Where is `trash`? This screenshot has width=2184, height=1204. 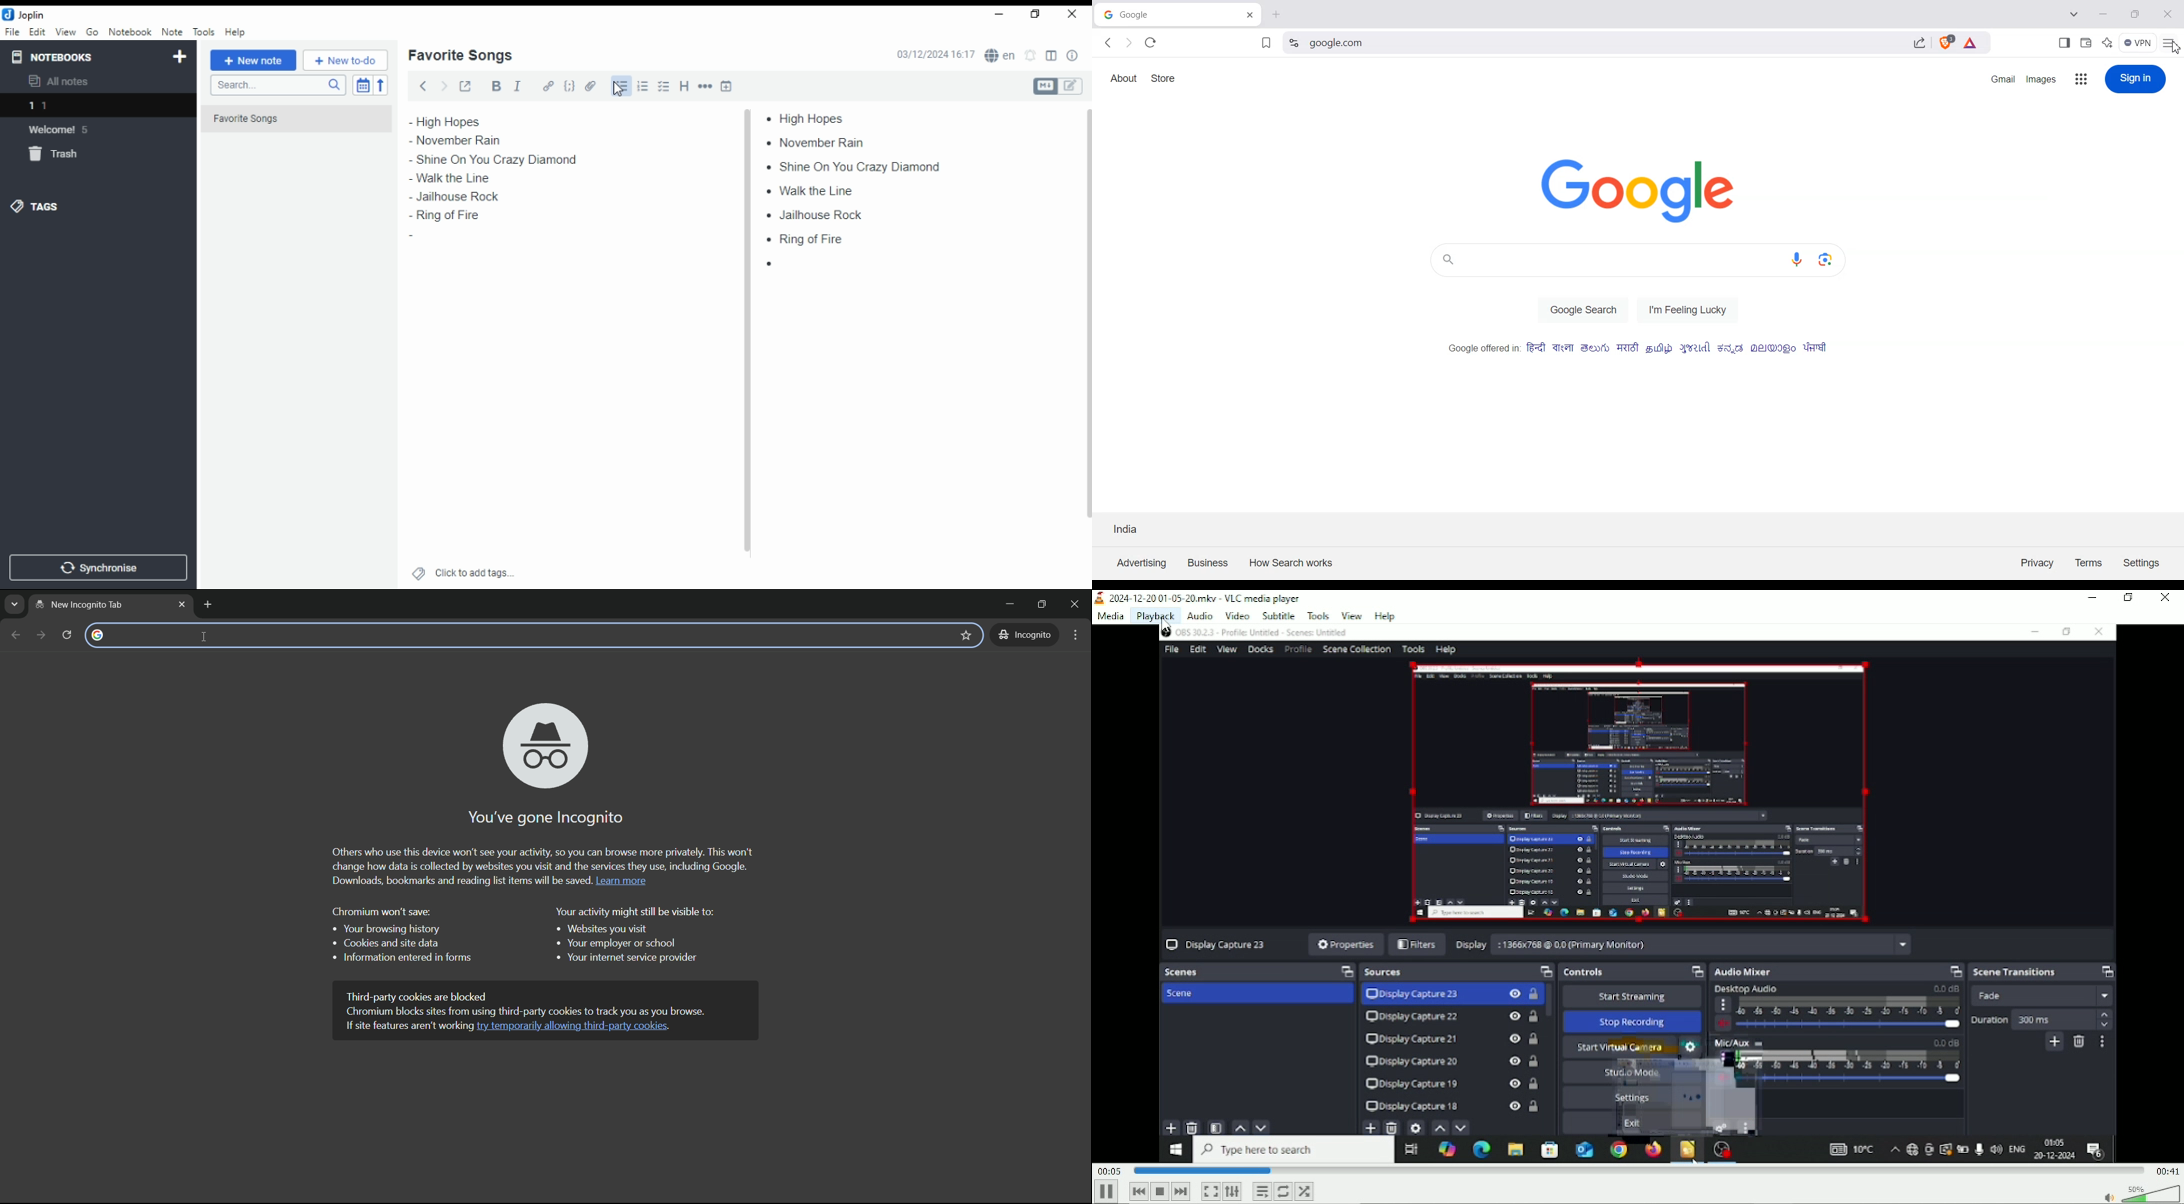
trash is located at coordinates (63, 157).